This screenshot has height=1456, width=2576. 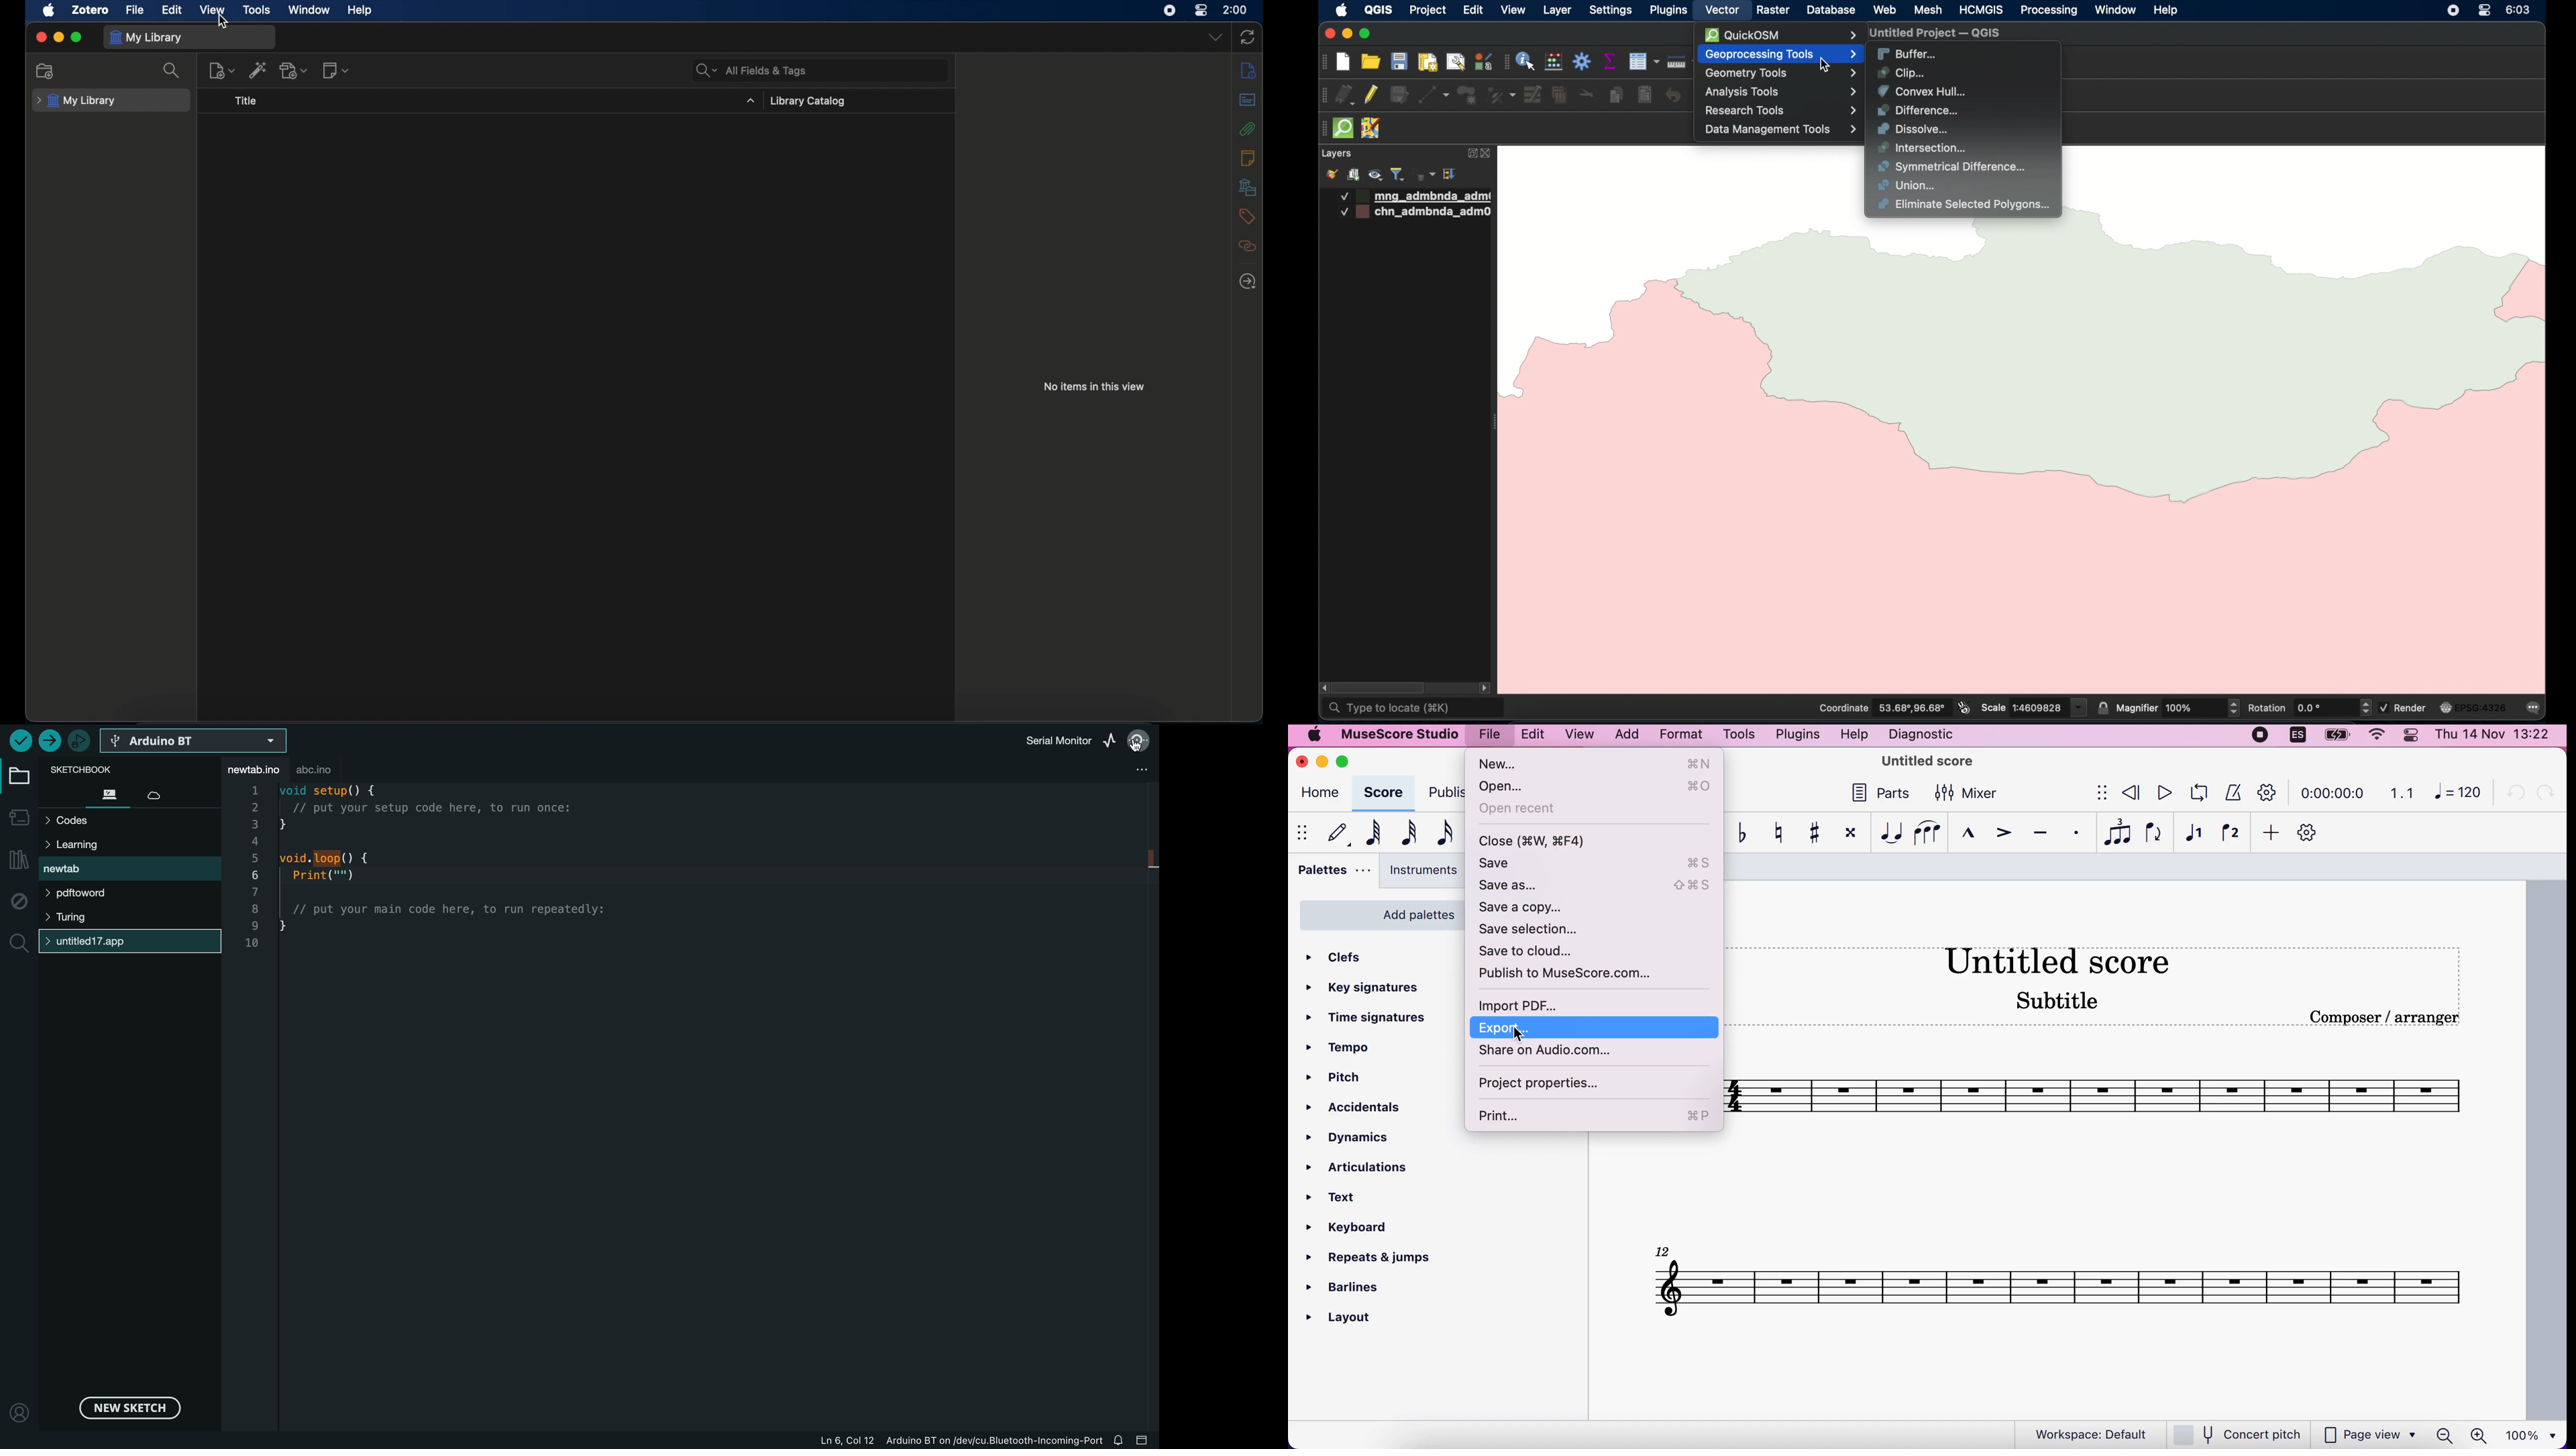 I want to click on view, so click(x=214, y=10).